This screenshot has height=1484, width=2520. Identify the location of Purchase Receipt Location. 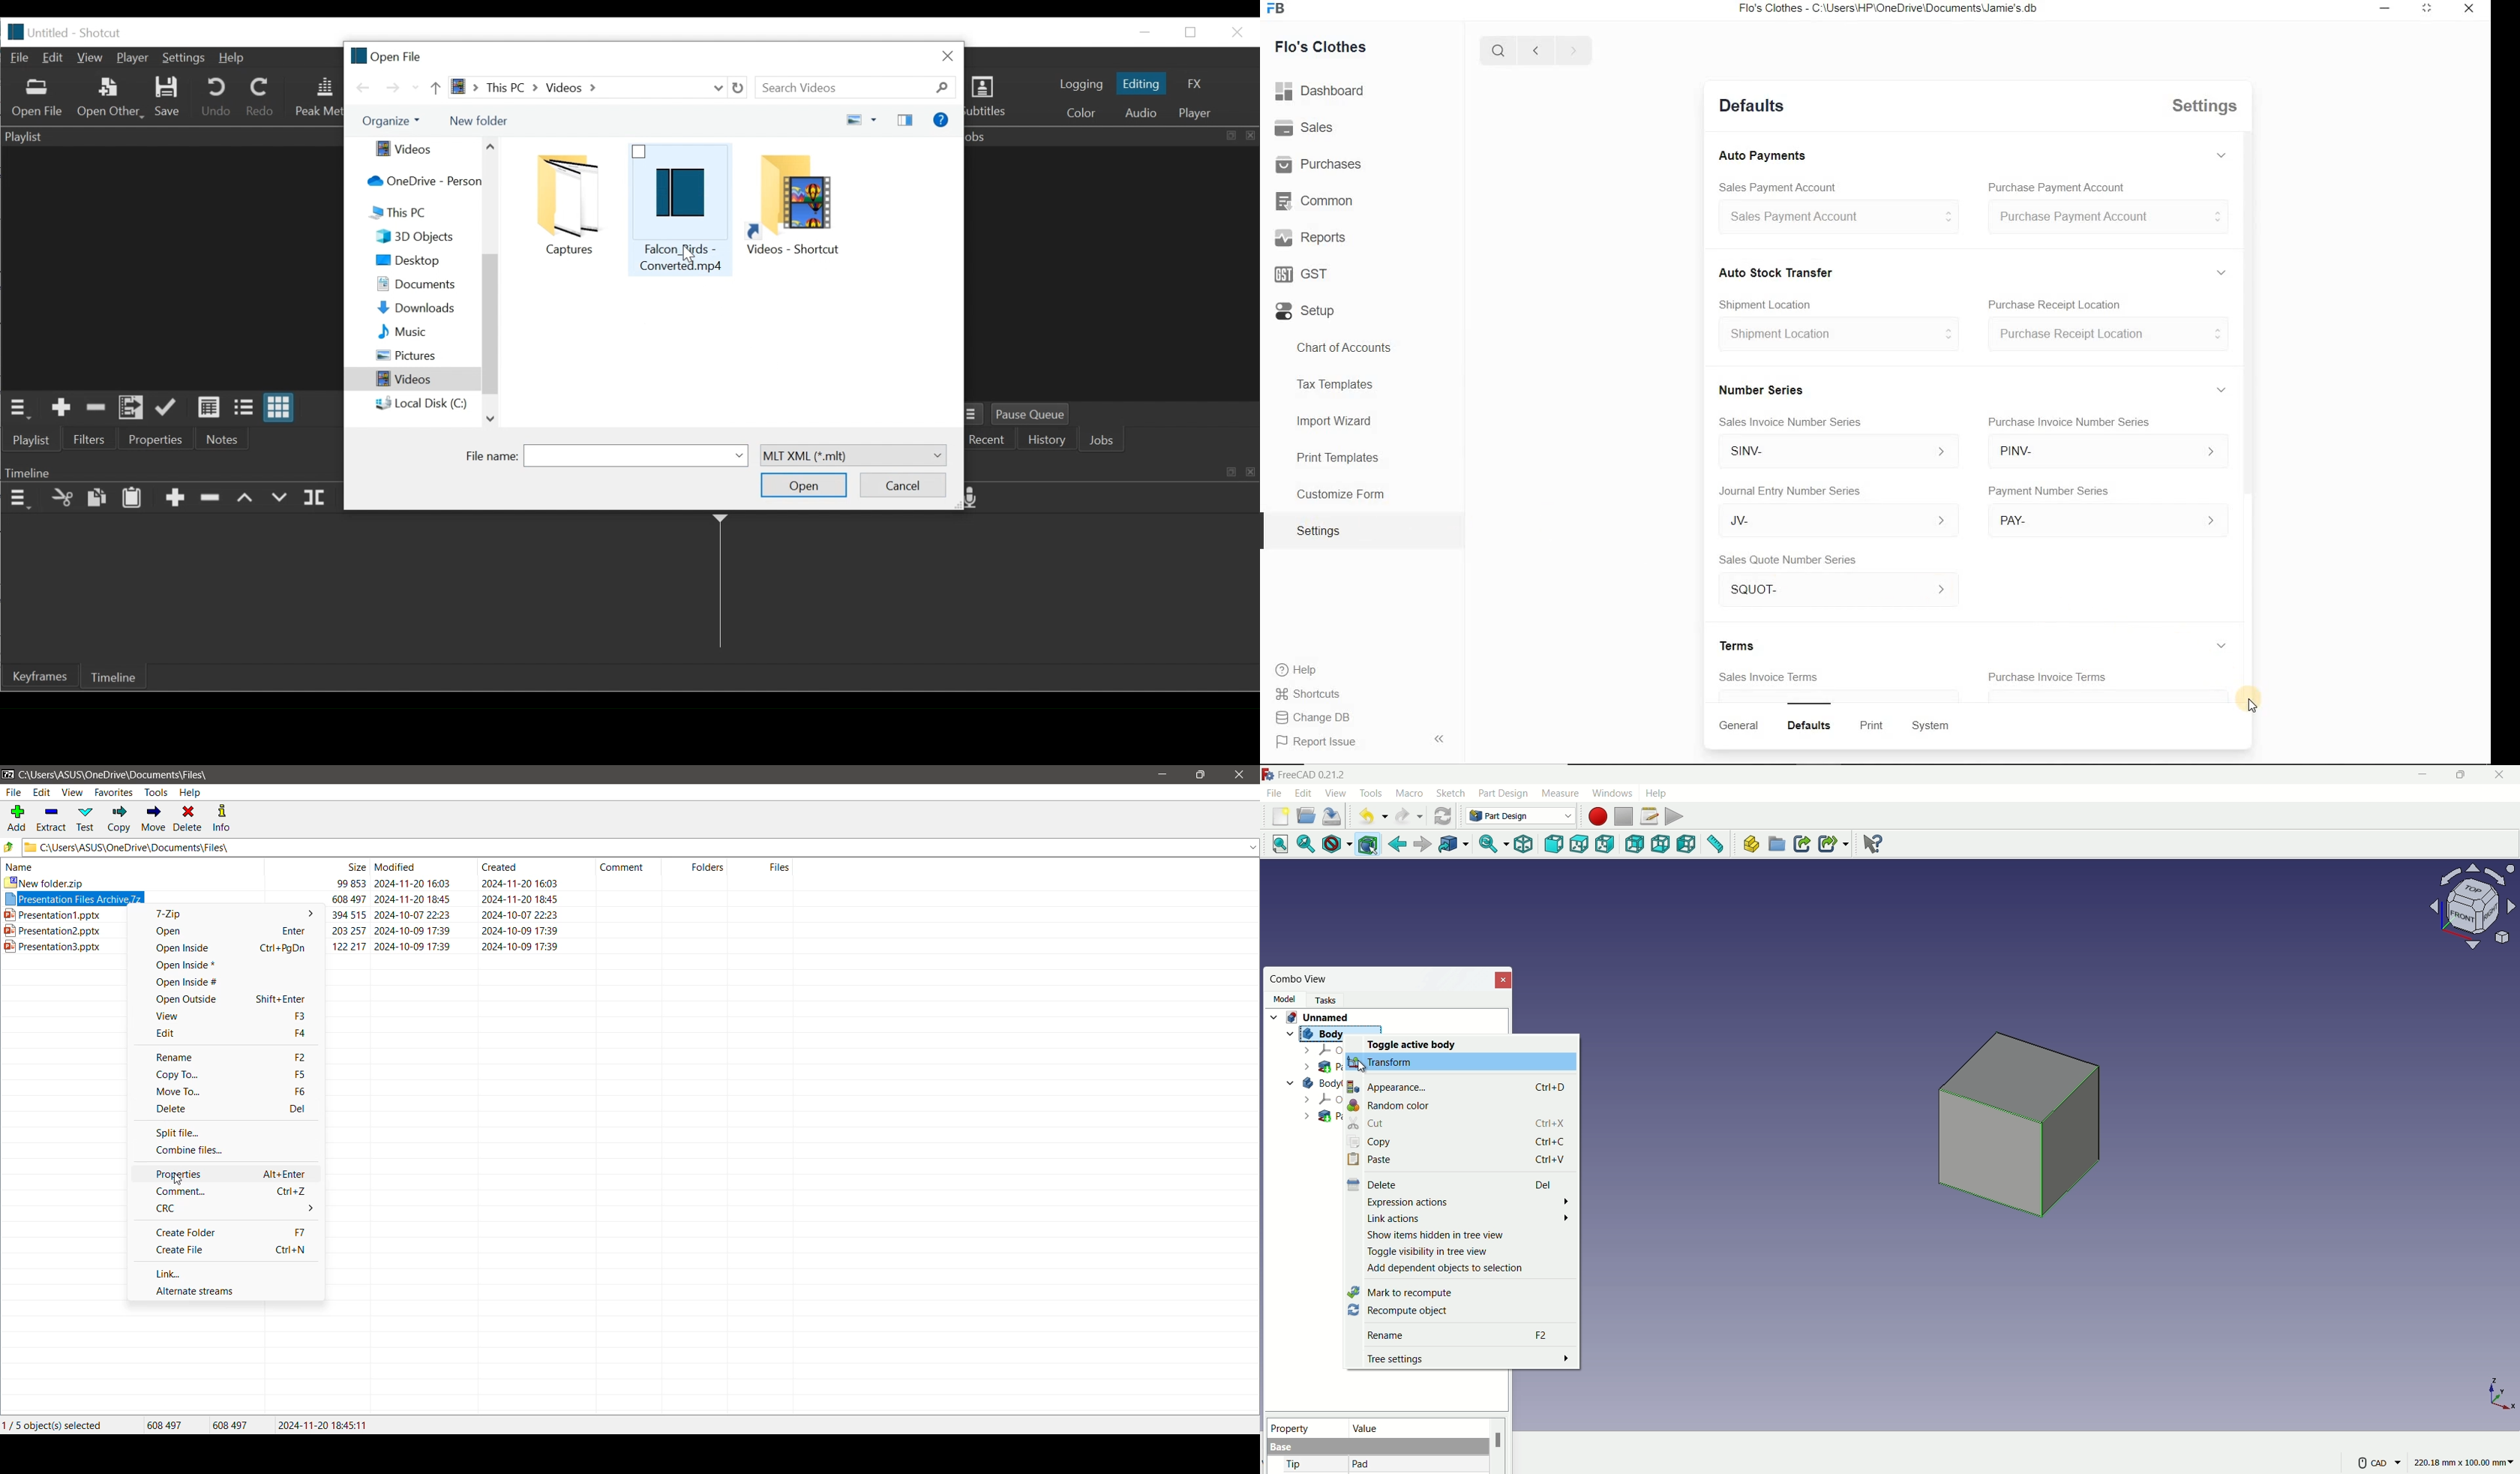
(2056, 303).